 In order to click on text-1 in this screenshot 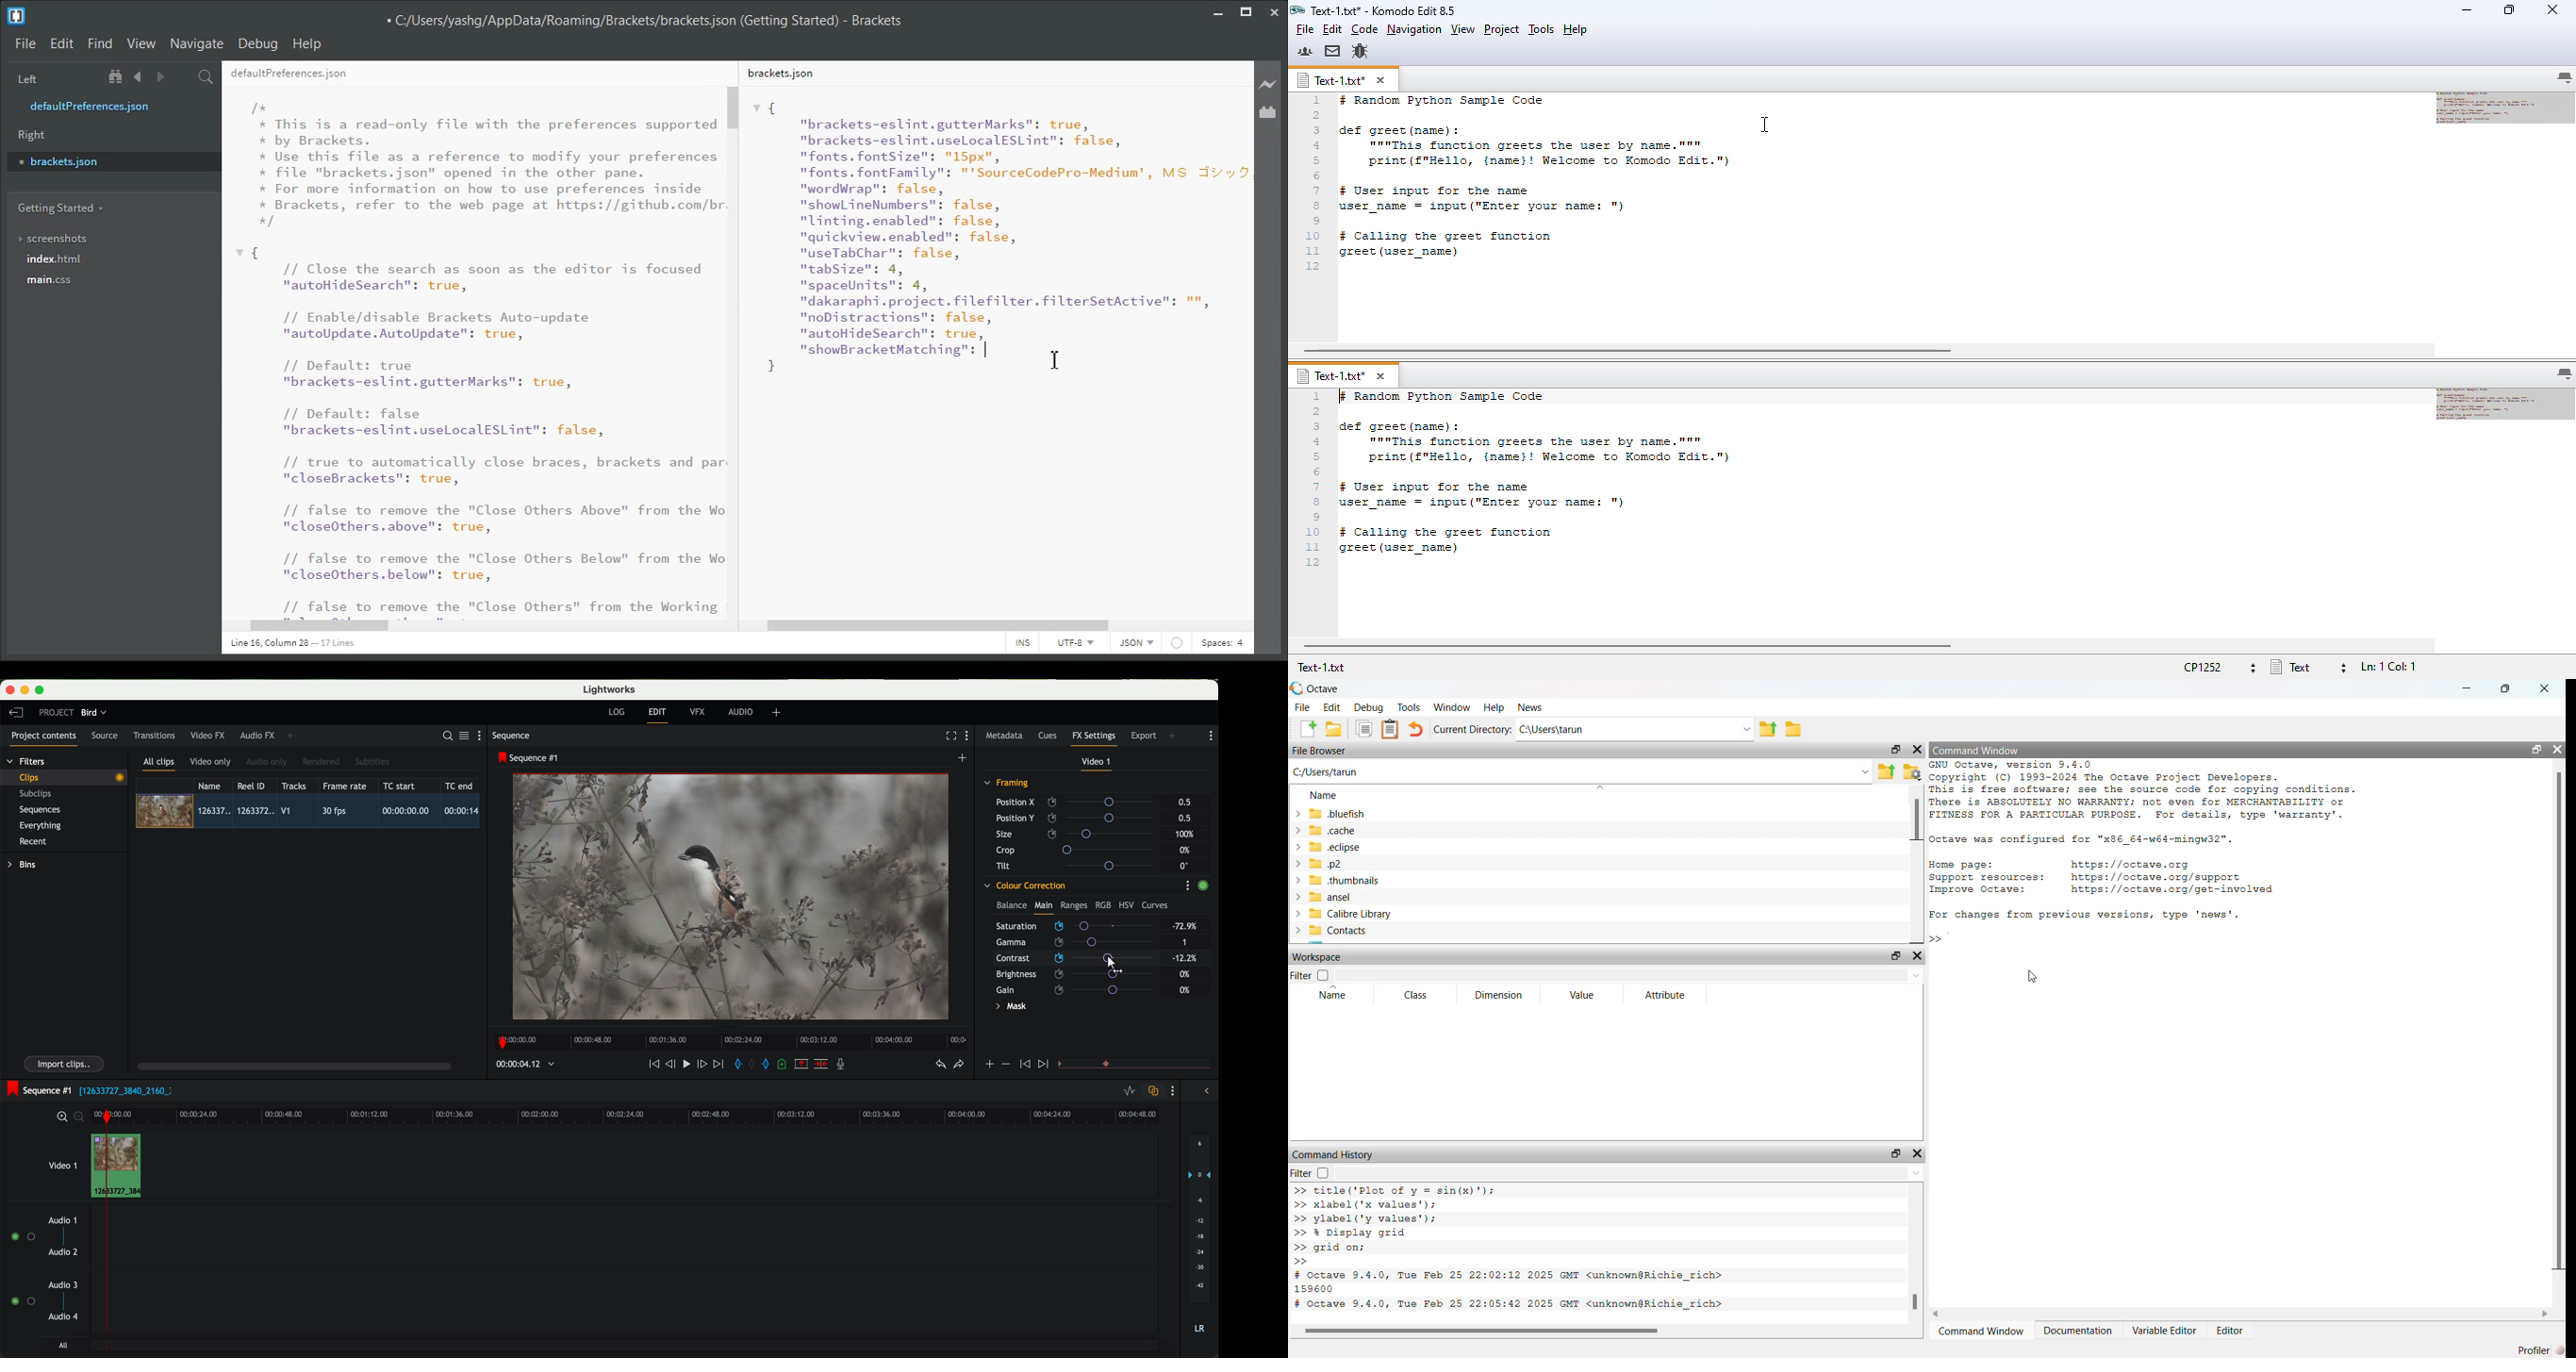, I will do `click(1329, 376)`.